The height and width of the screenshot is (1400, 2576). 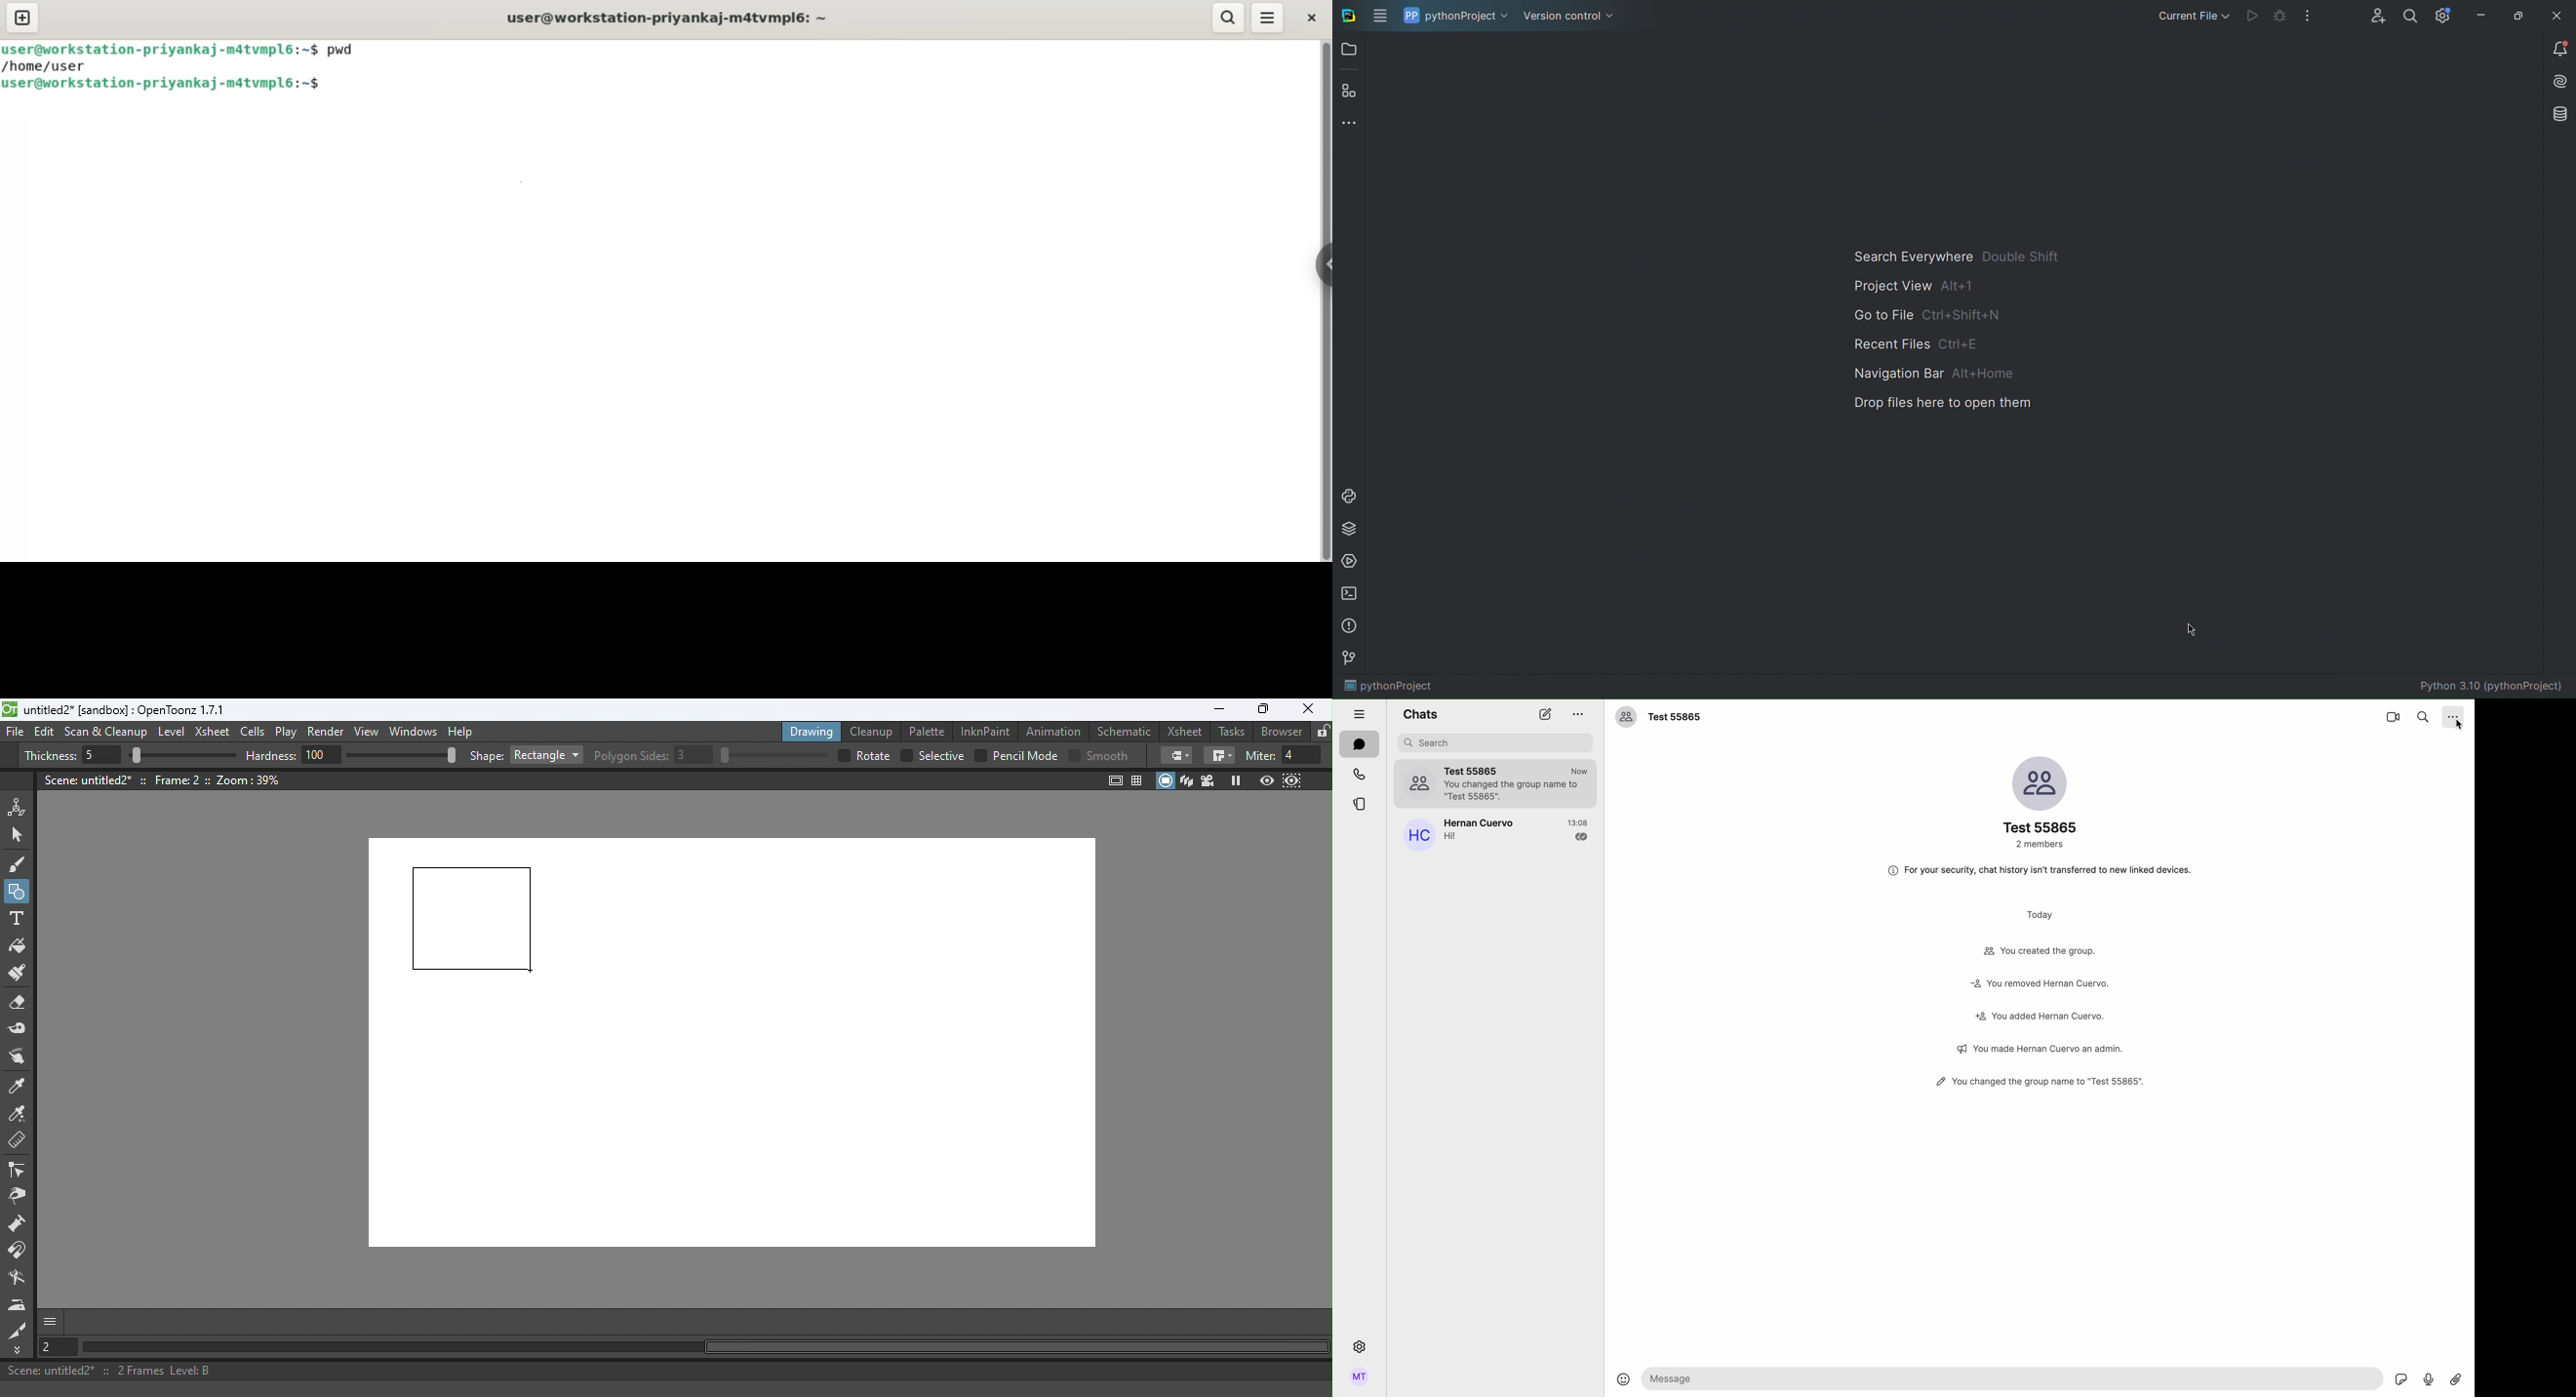 I want to click on pwd, so click(x=346, y=48).